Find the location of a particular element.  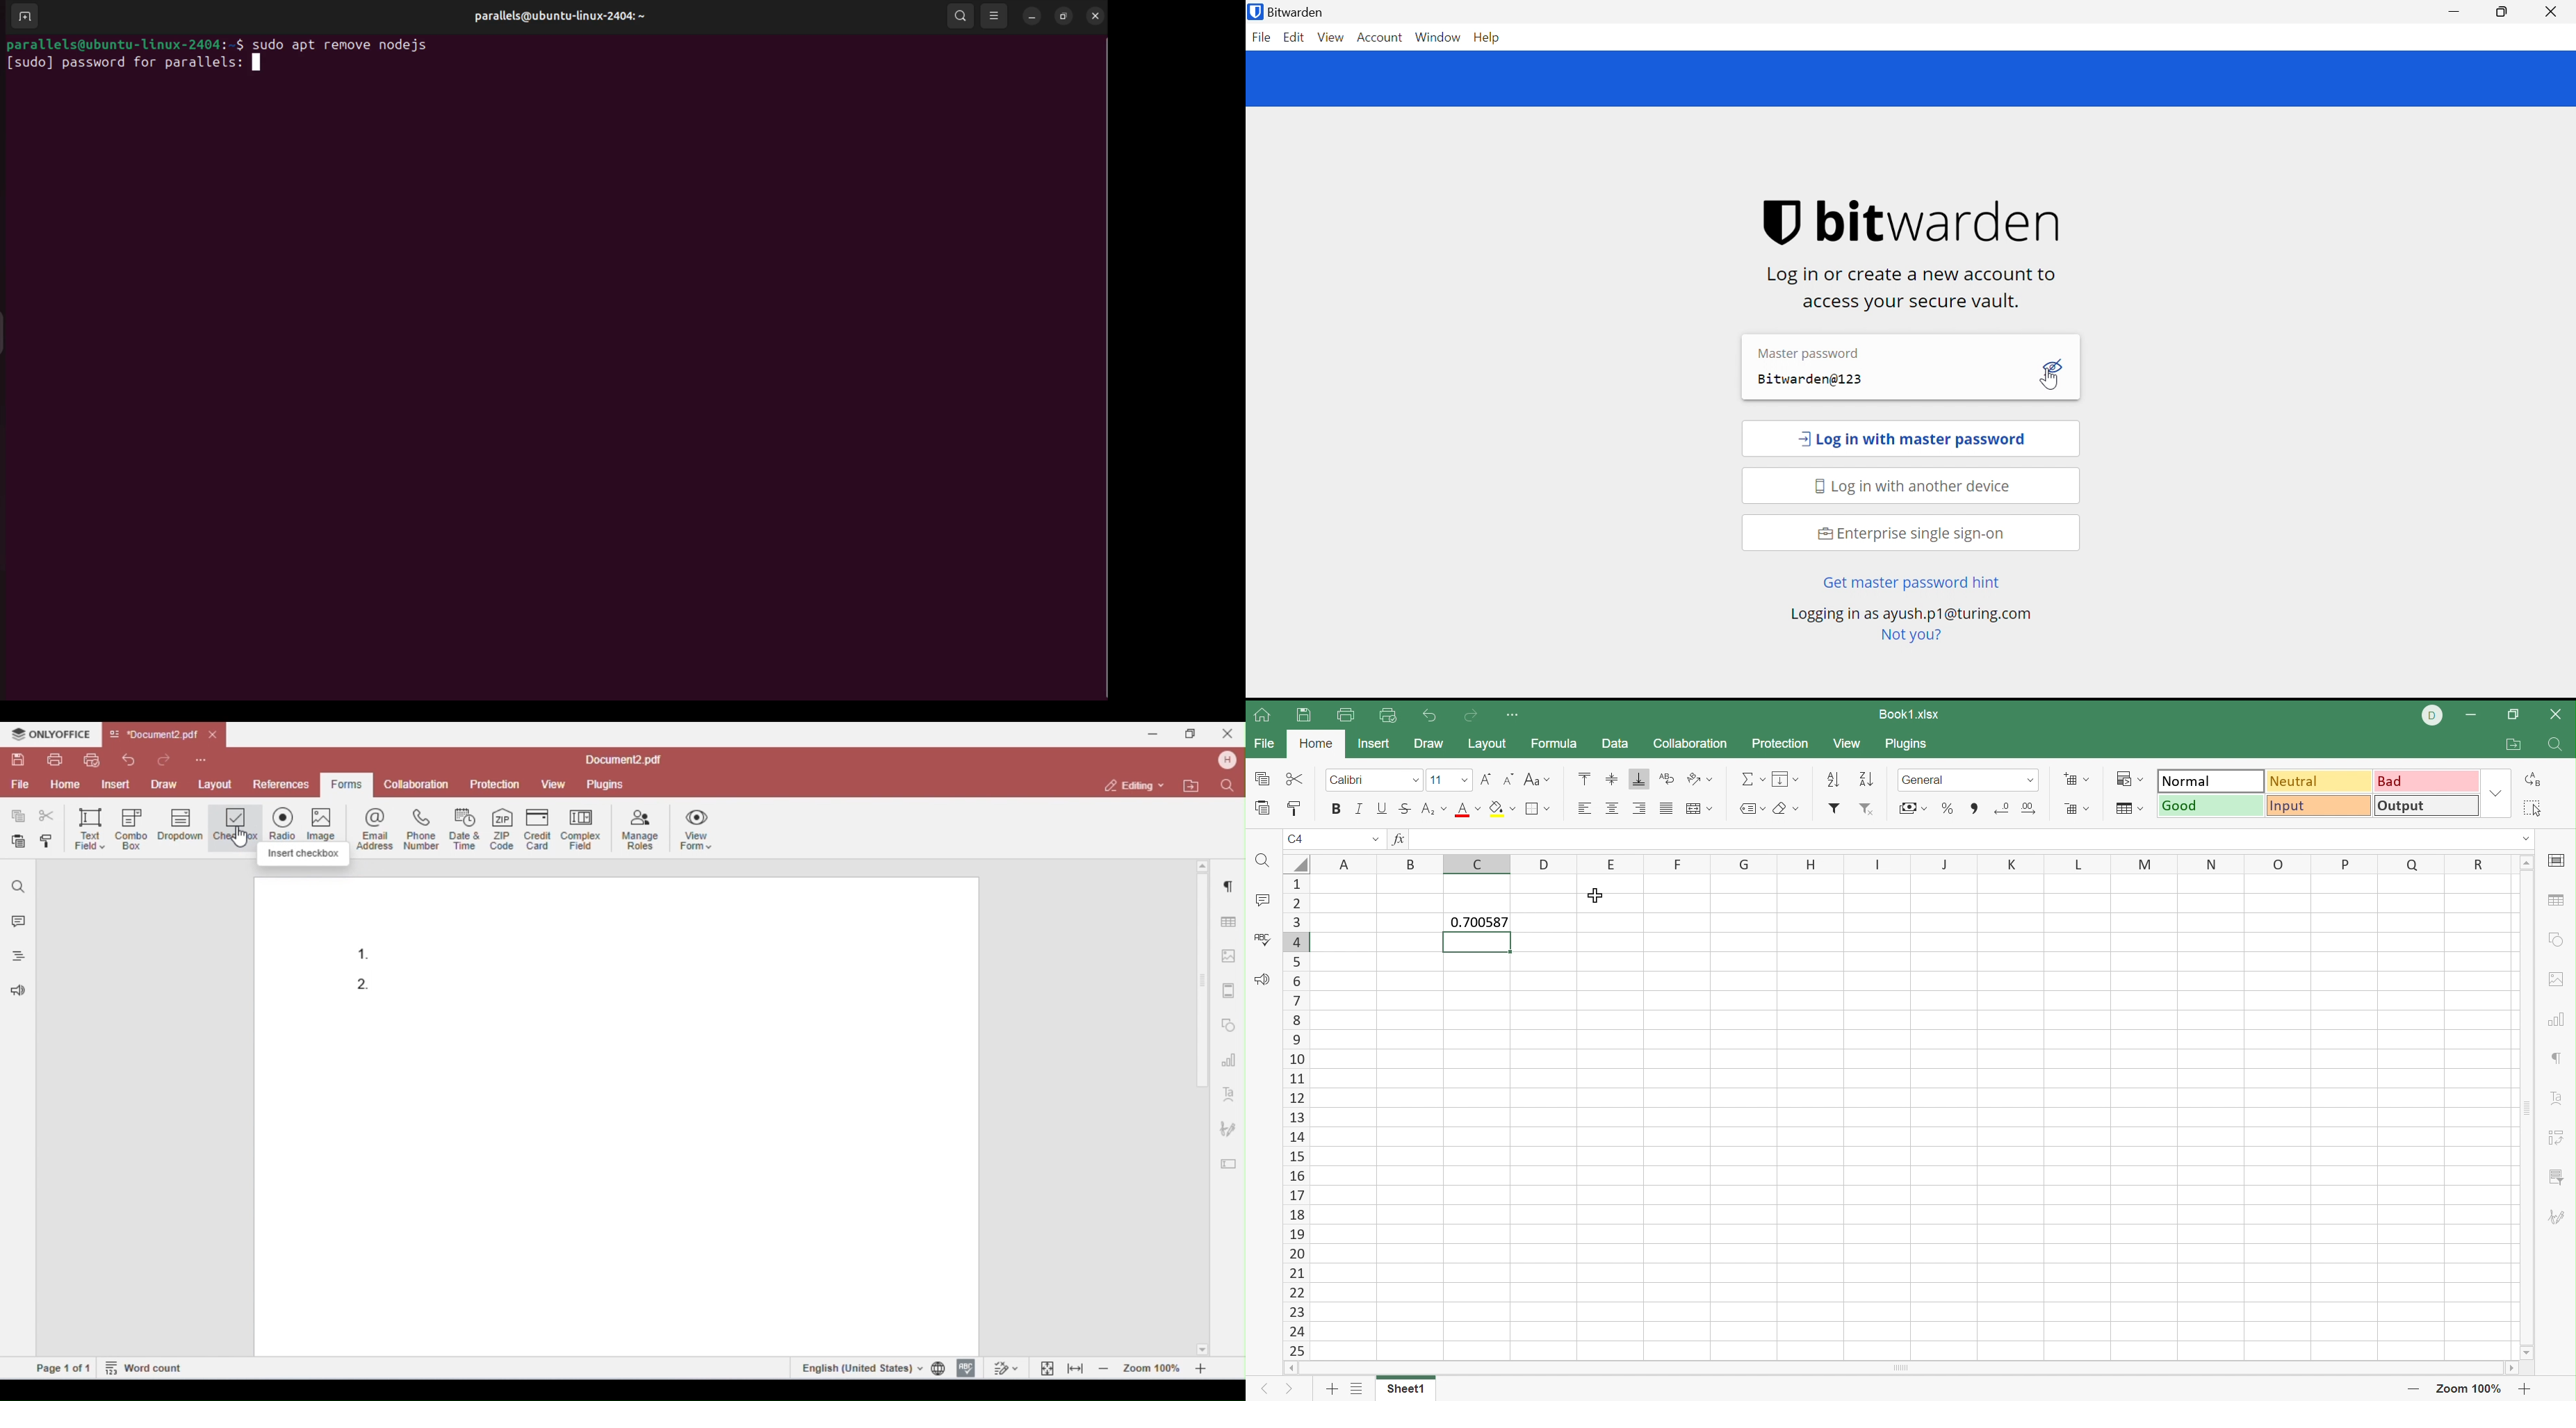

Undo is located at coordinates (1433, 717).